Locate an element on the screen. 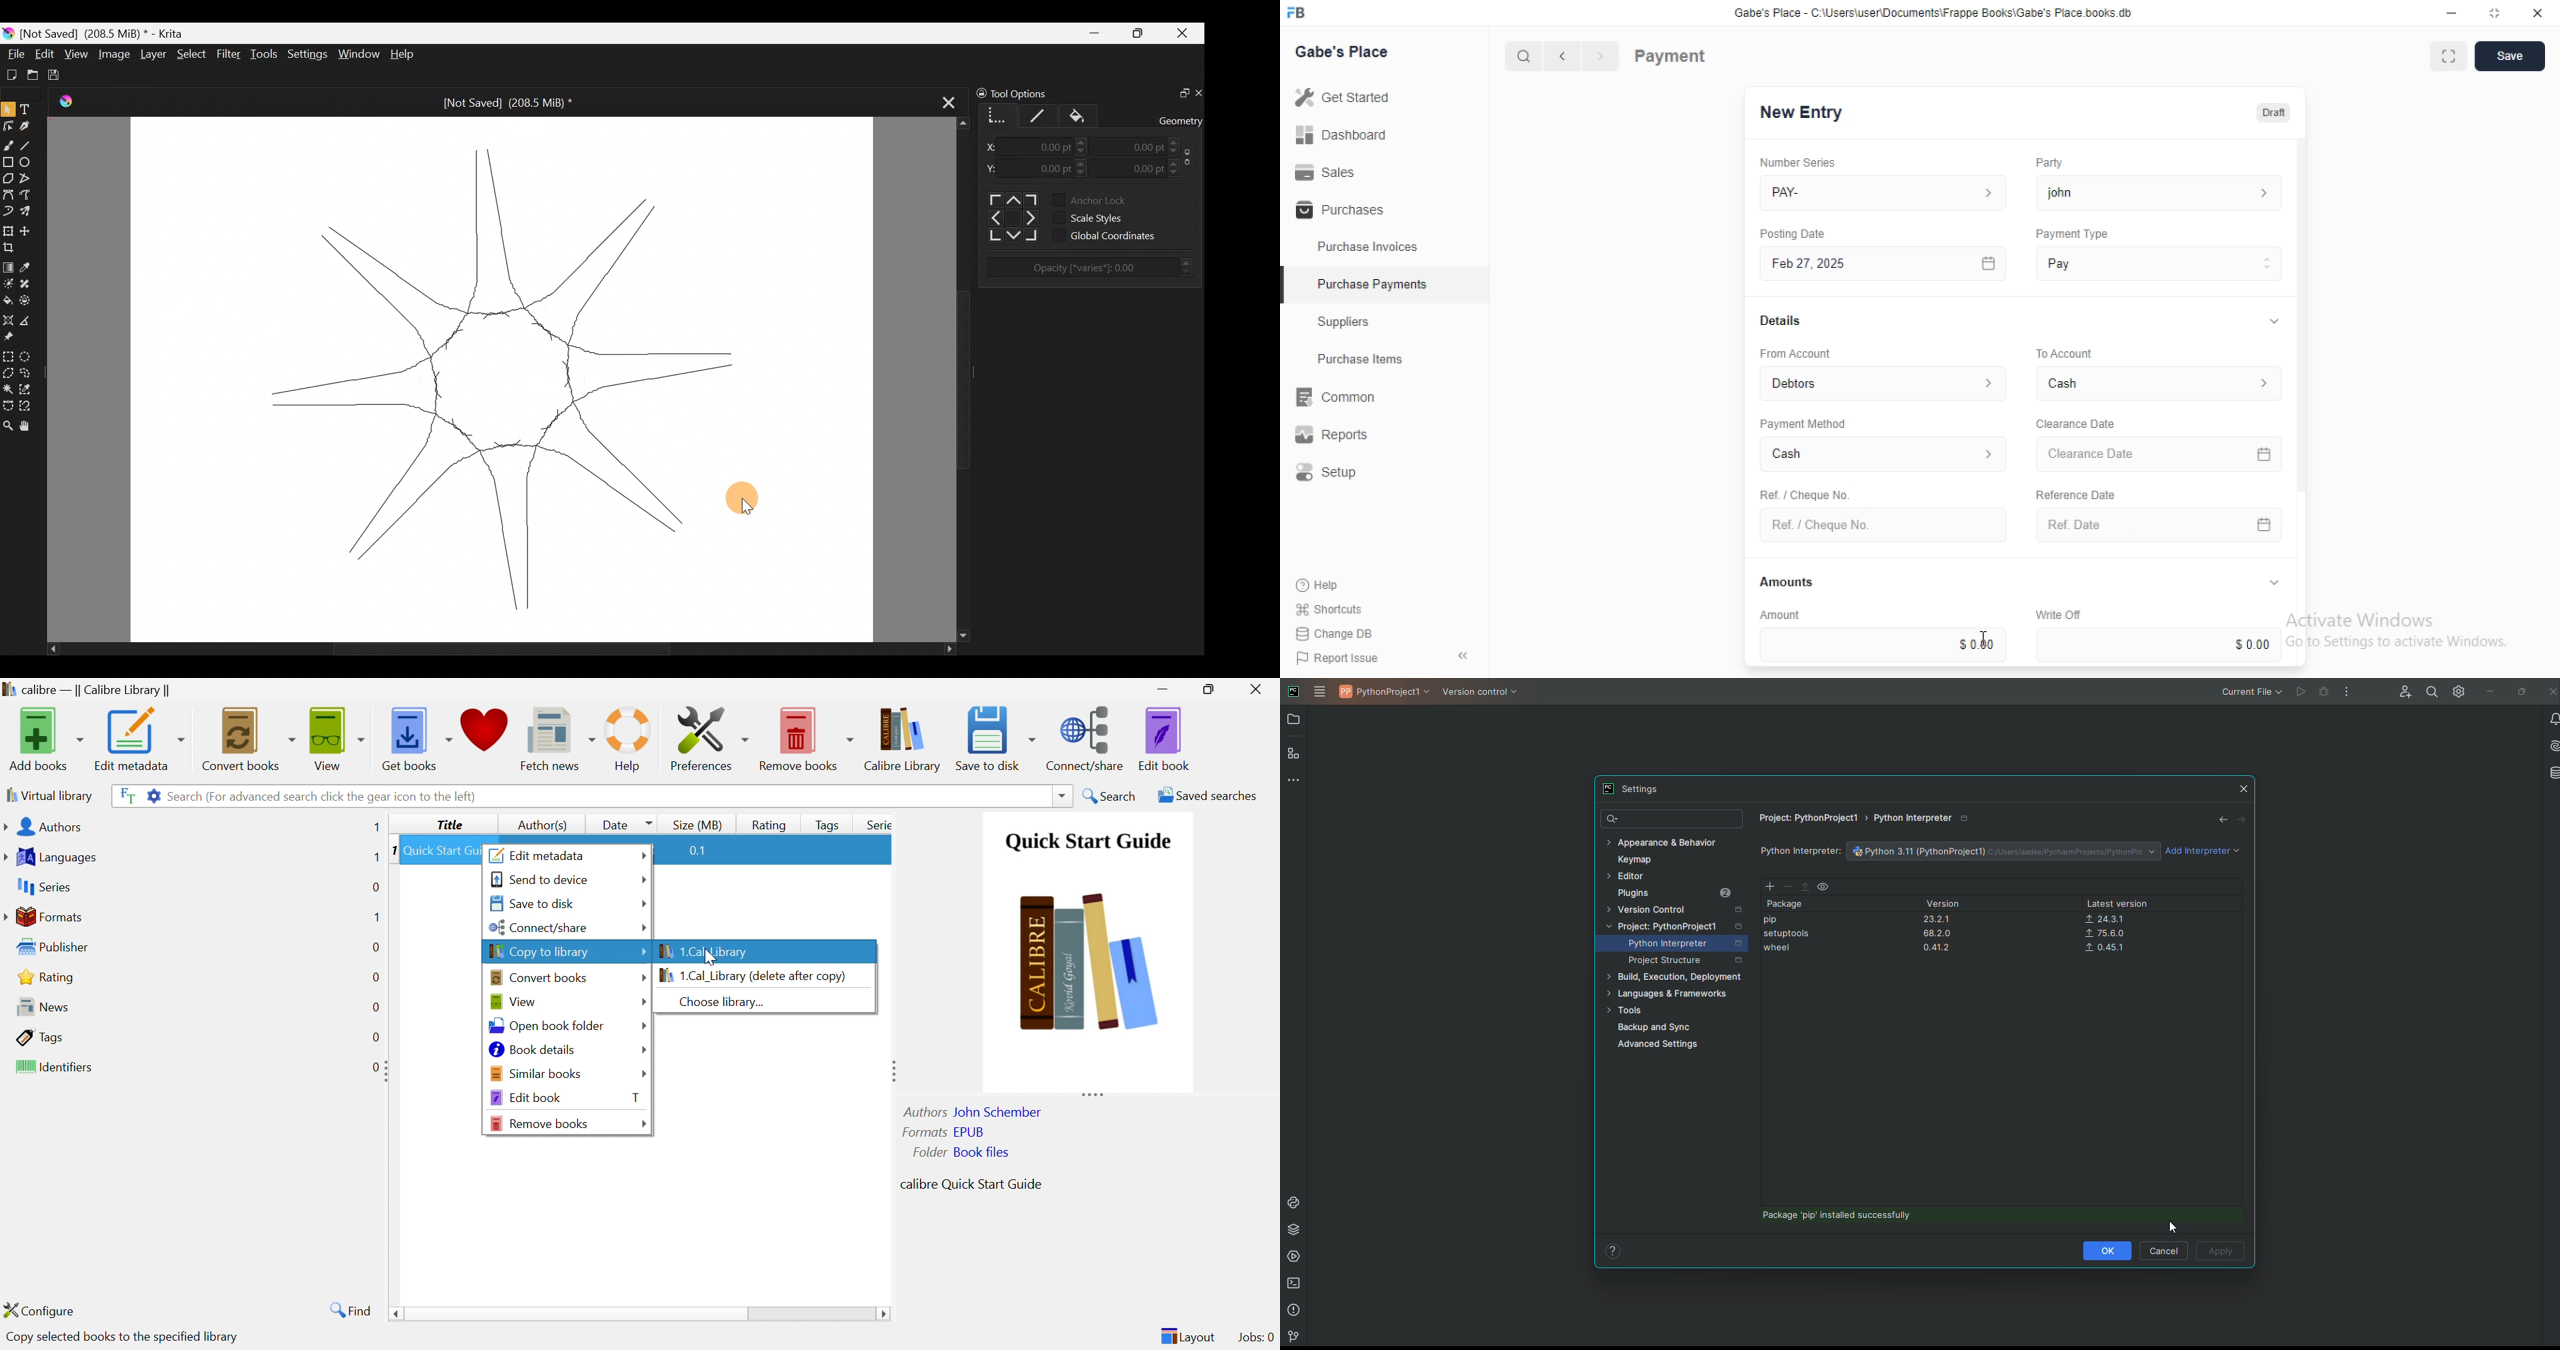 This screenshot has width=2576, height=1372. Polyline is located at coordinates (25, 179).